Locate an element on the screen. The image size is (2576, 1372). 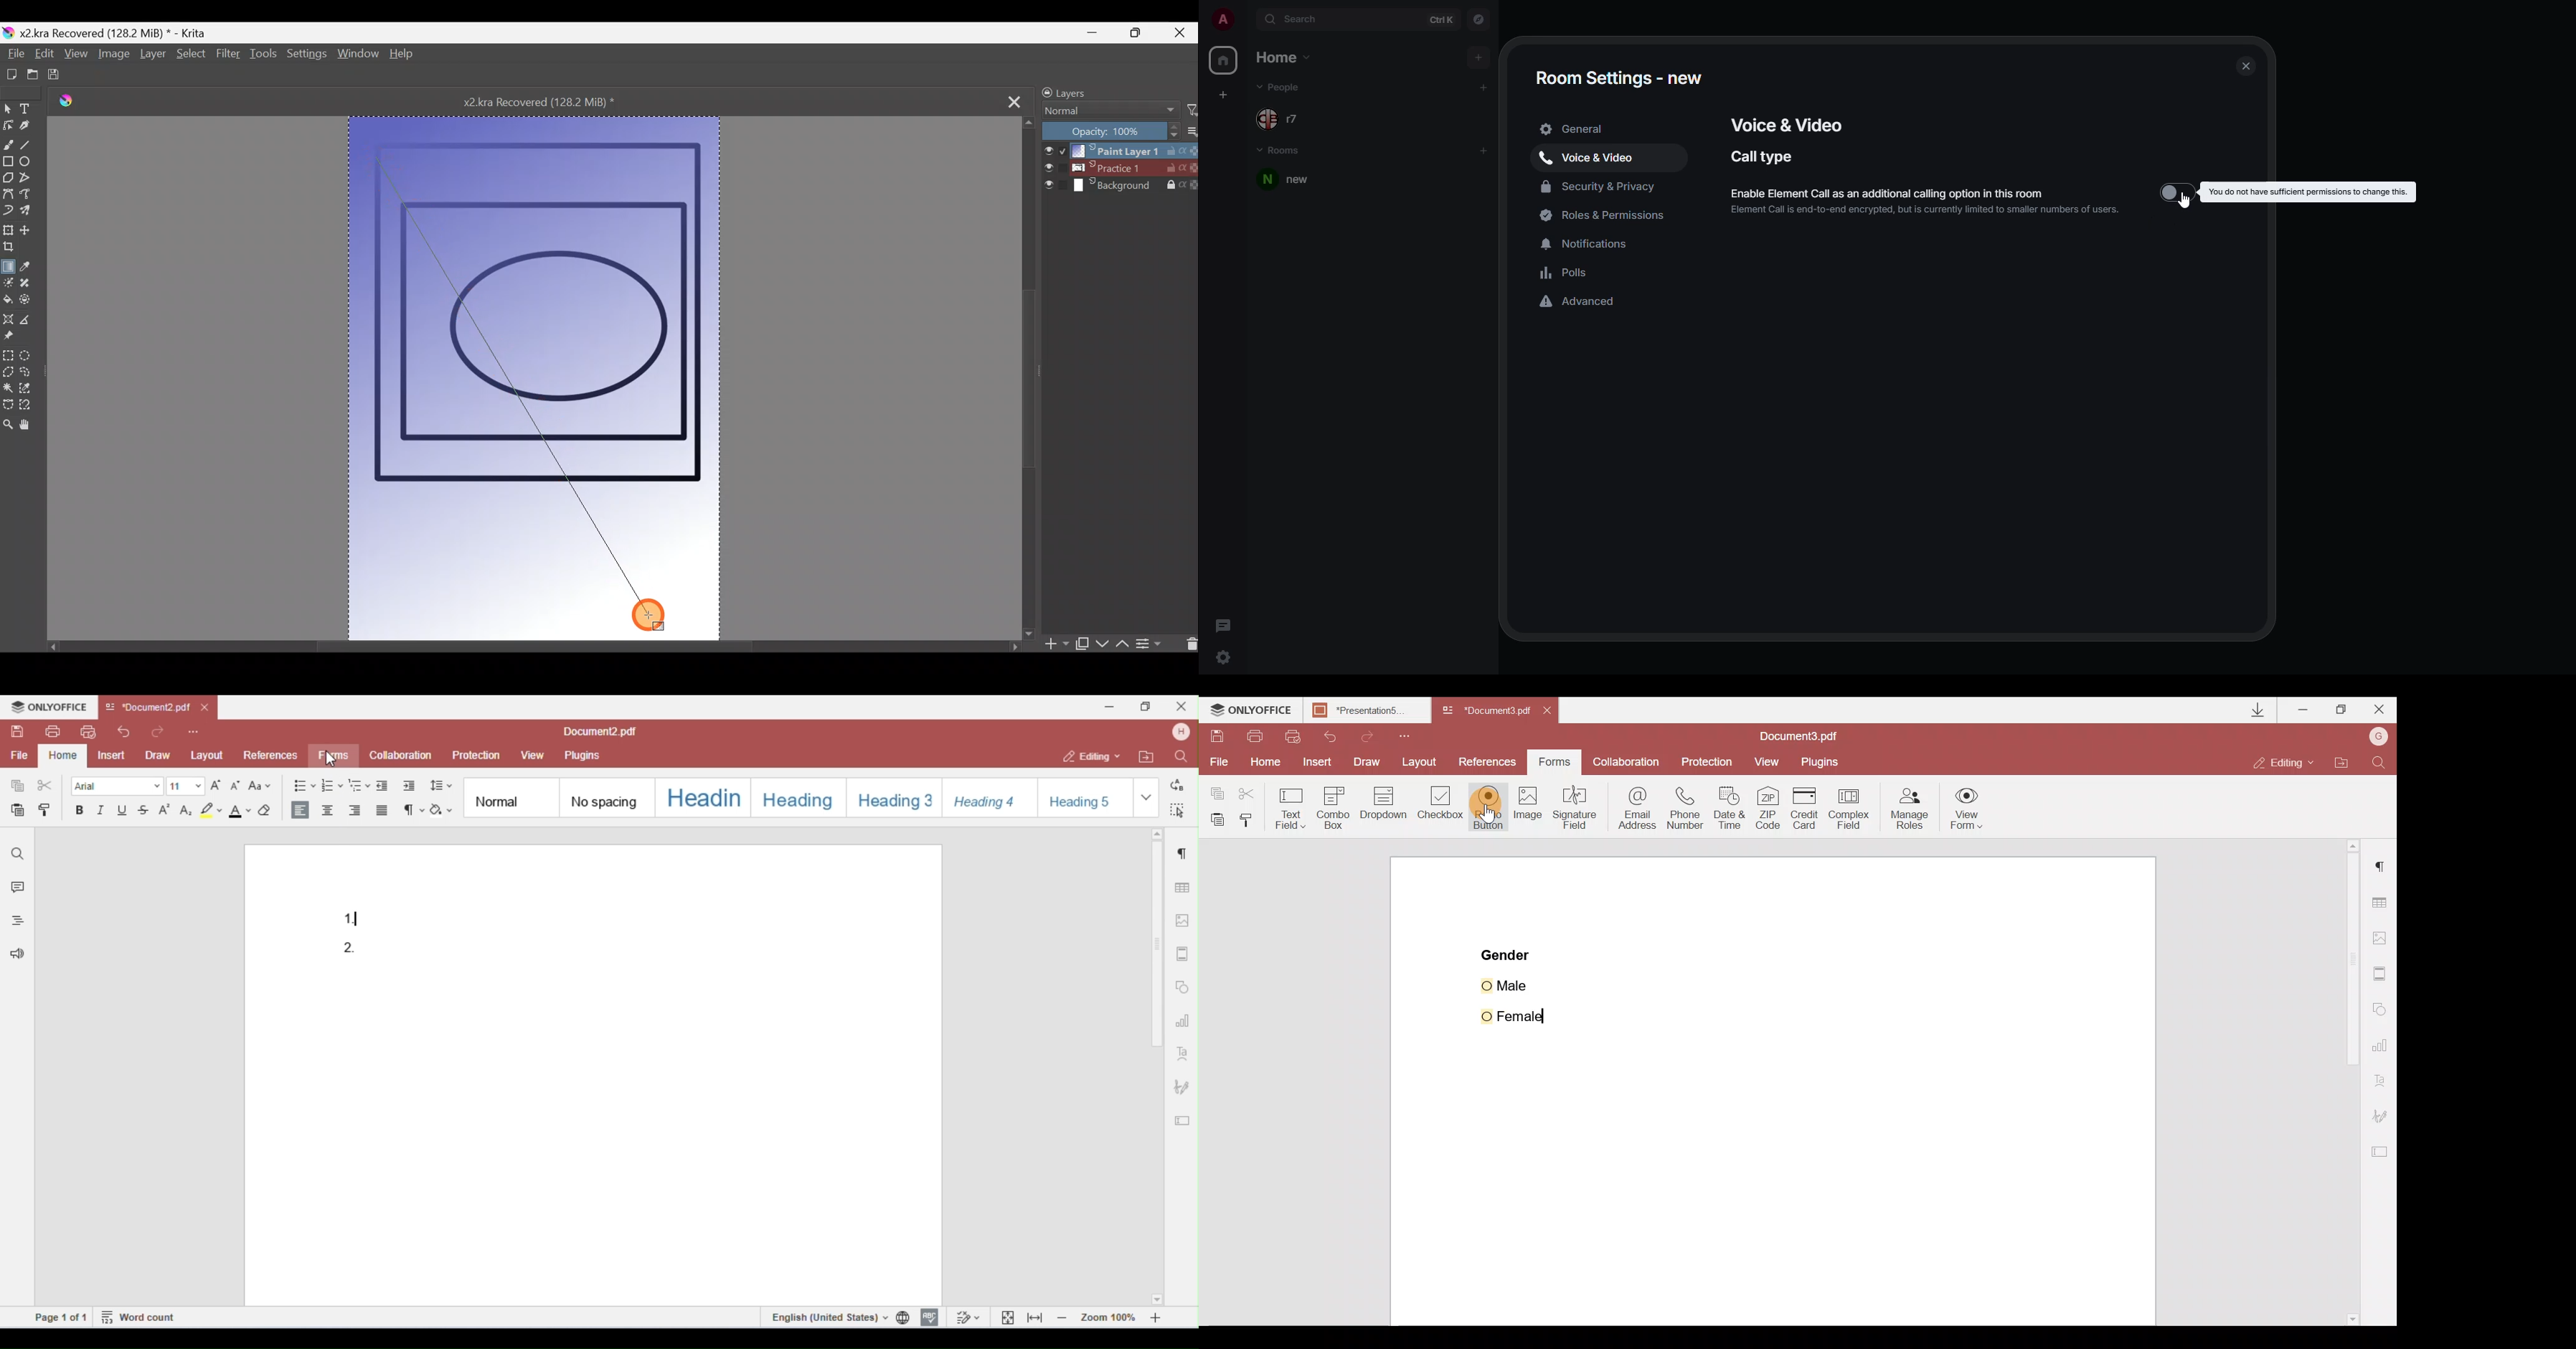
Quick print is located at coordinates (1297, 734).